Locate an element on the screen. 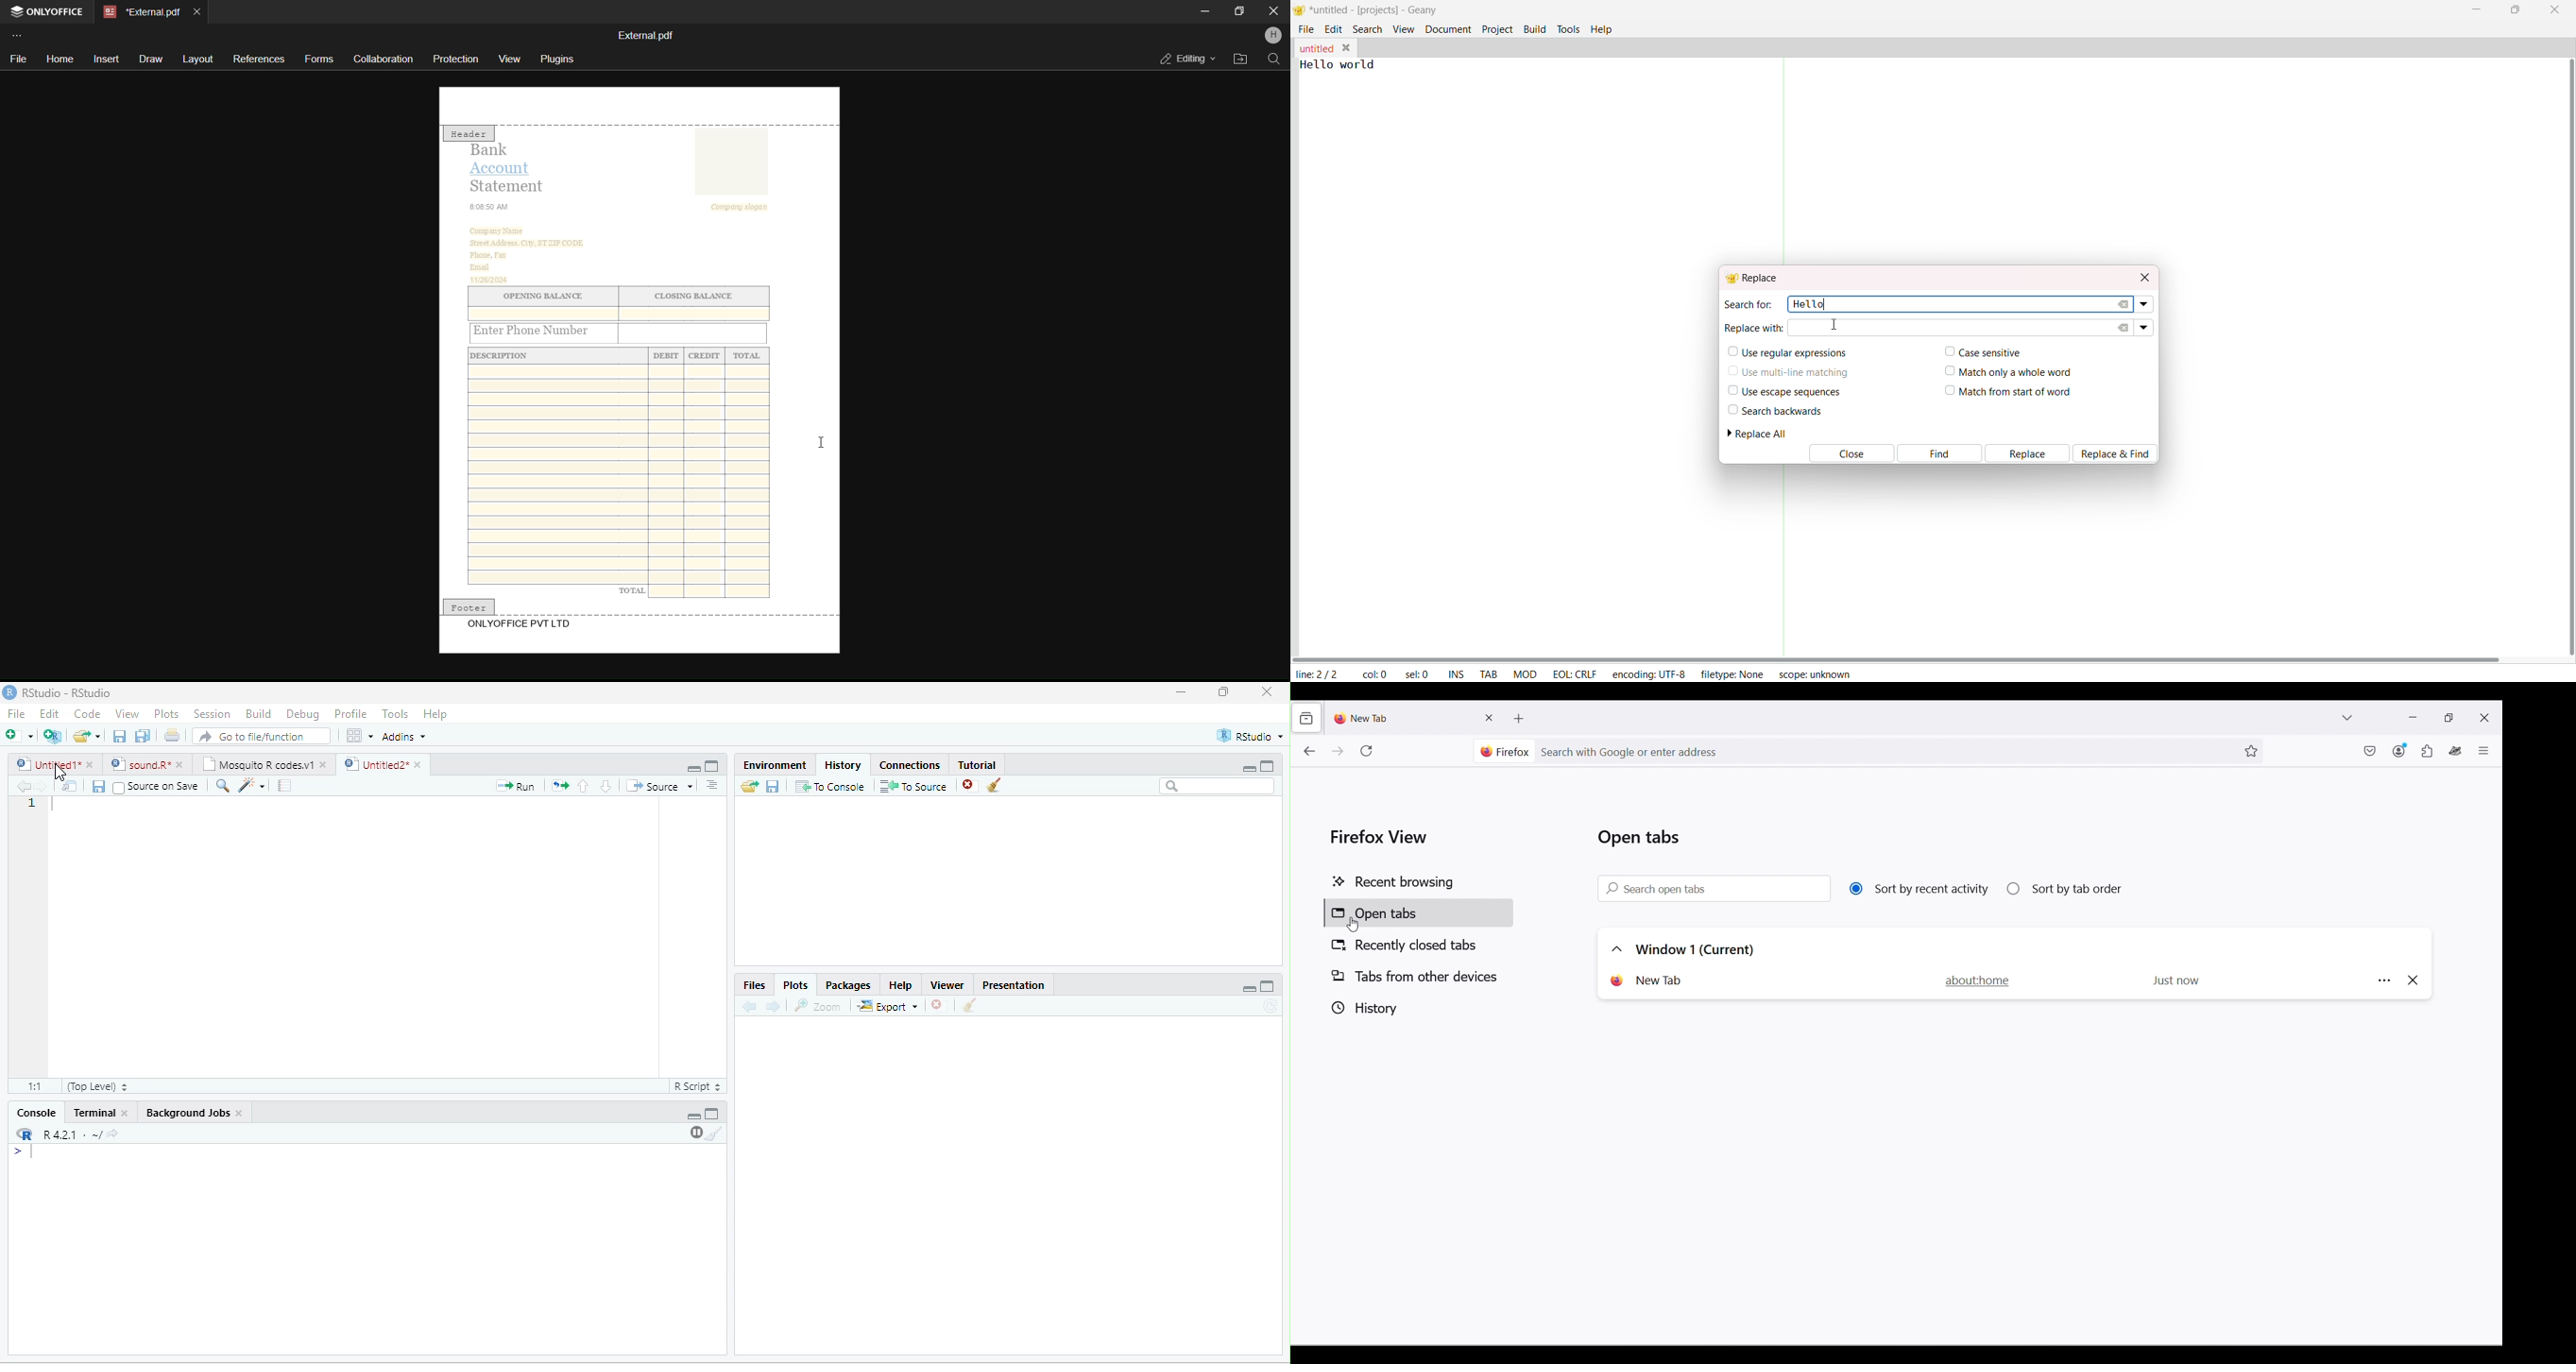 This screenshot has height=1372, width=2576. 11/26/2024 is located at coordinates (491, 280).